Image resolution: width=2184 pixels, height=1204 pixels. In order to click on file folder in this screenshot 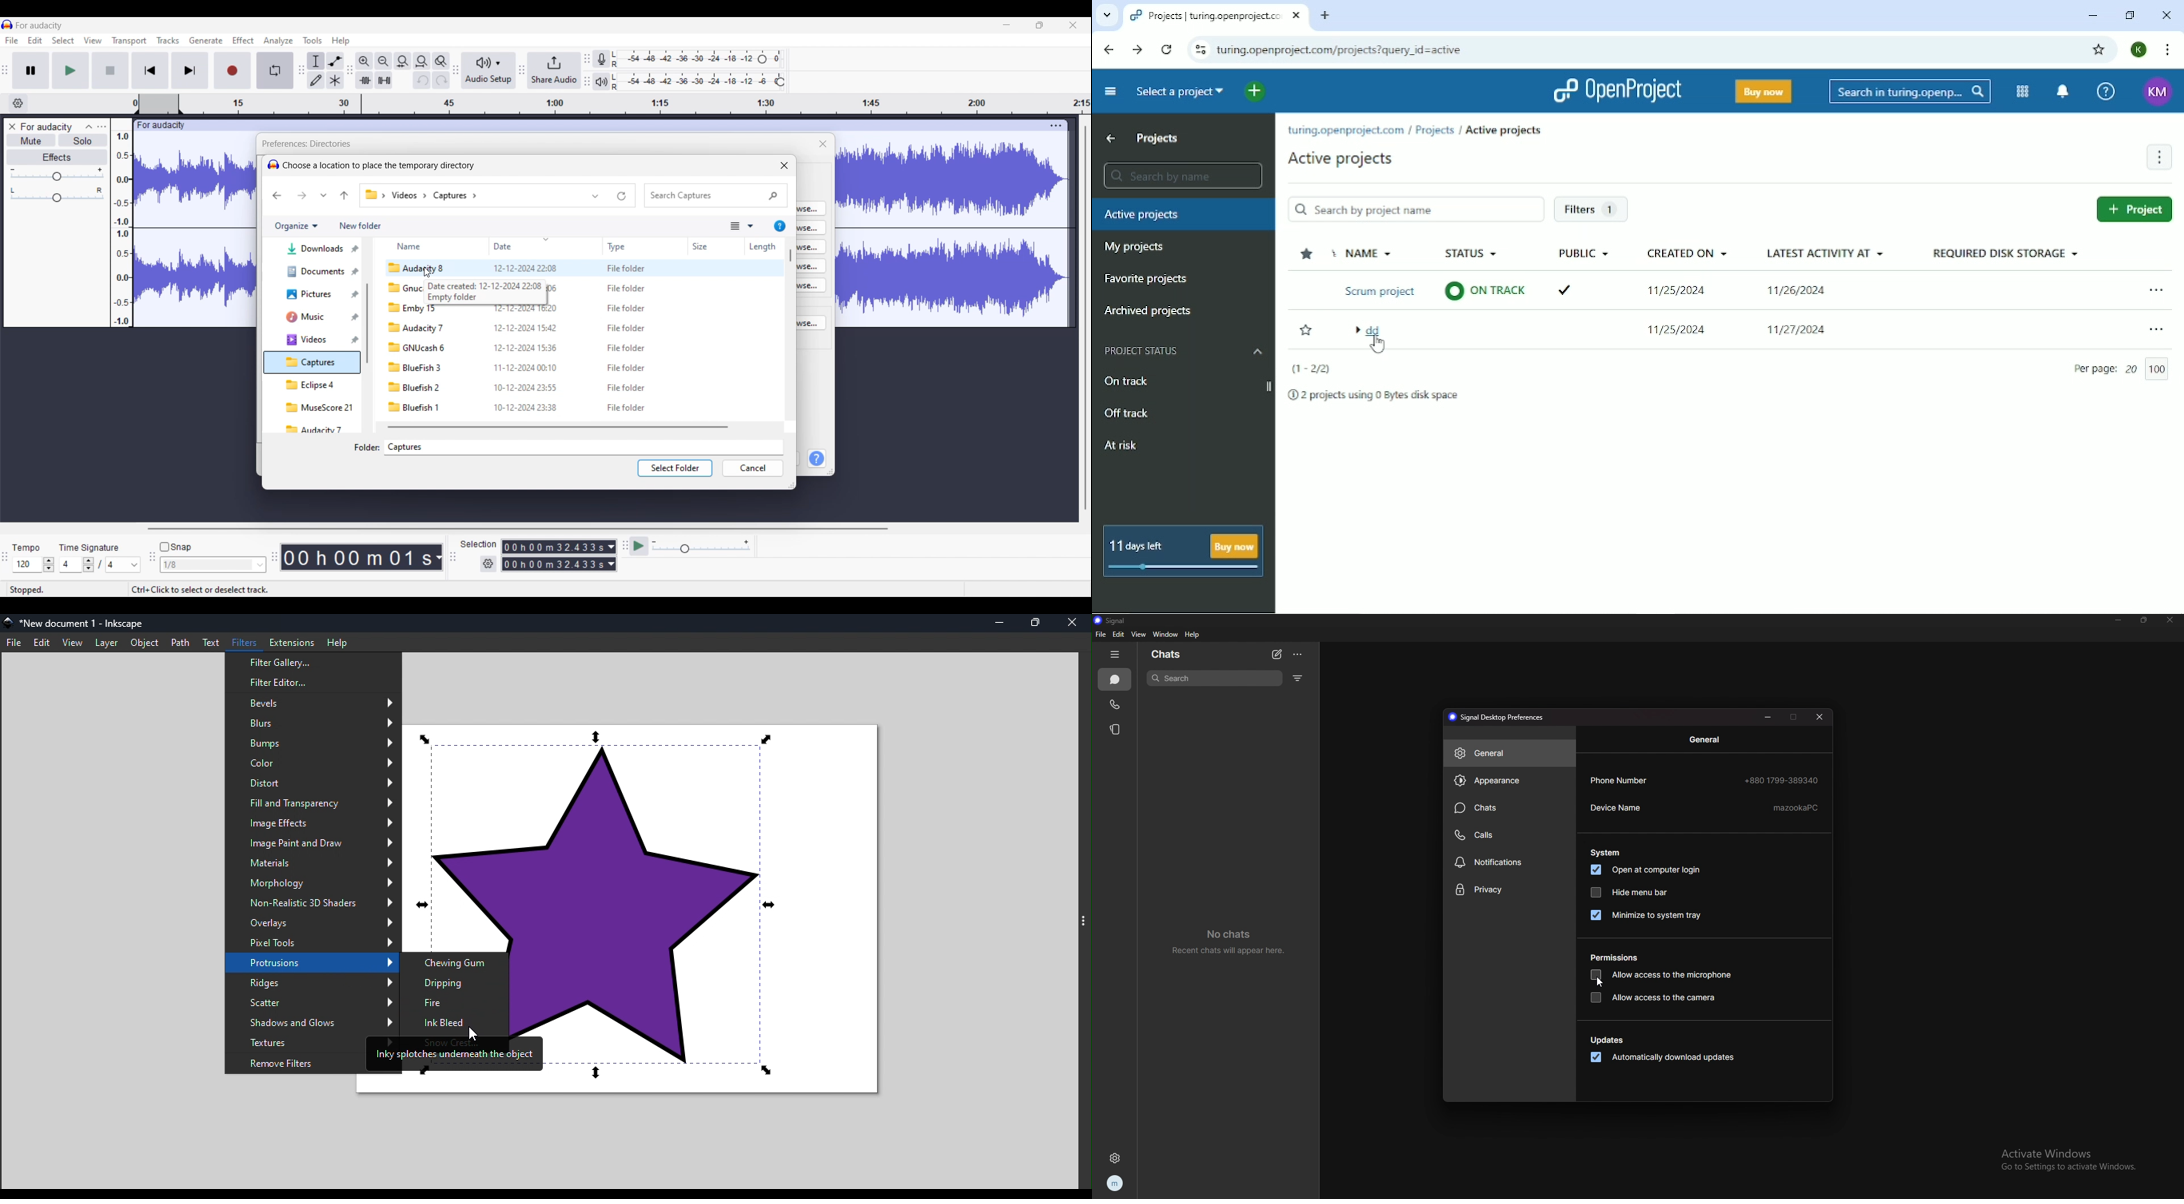, I will do `click(627, 308)`.